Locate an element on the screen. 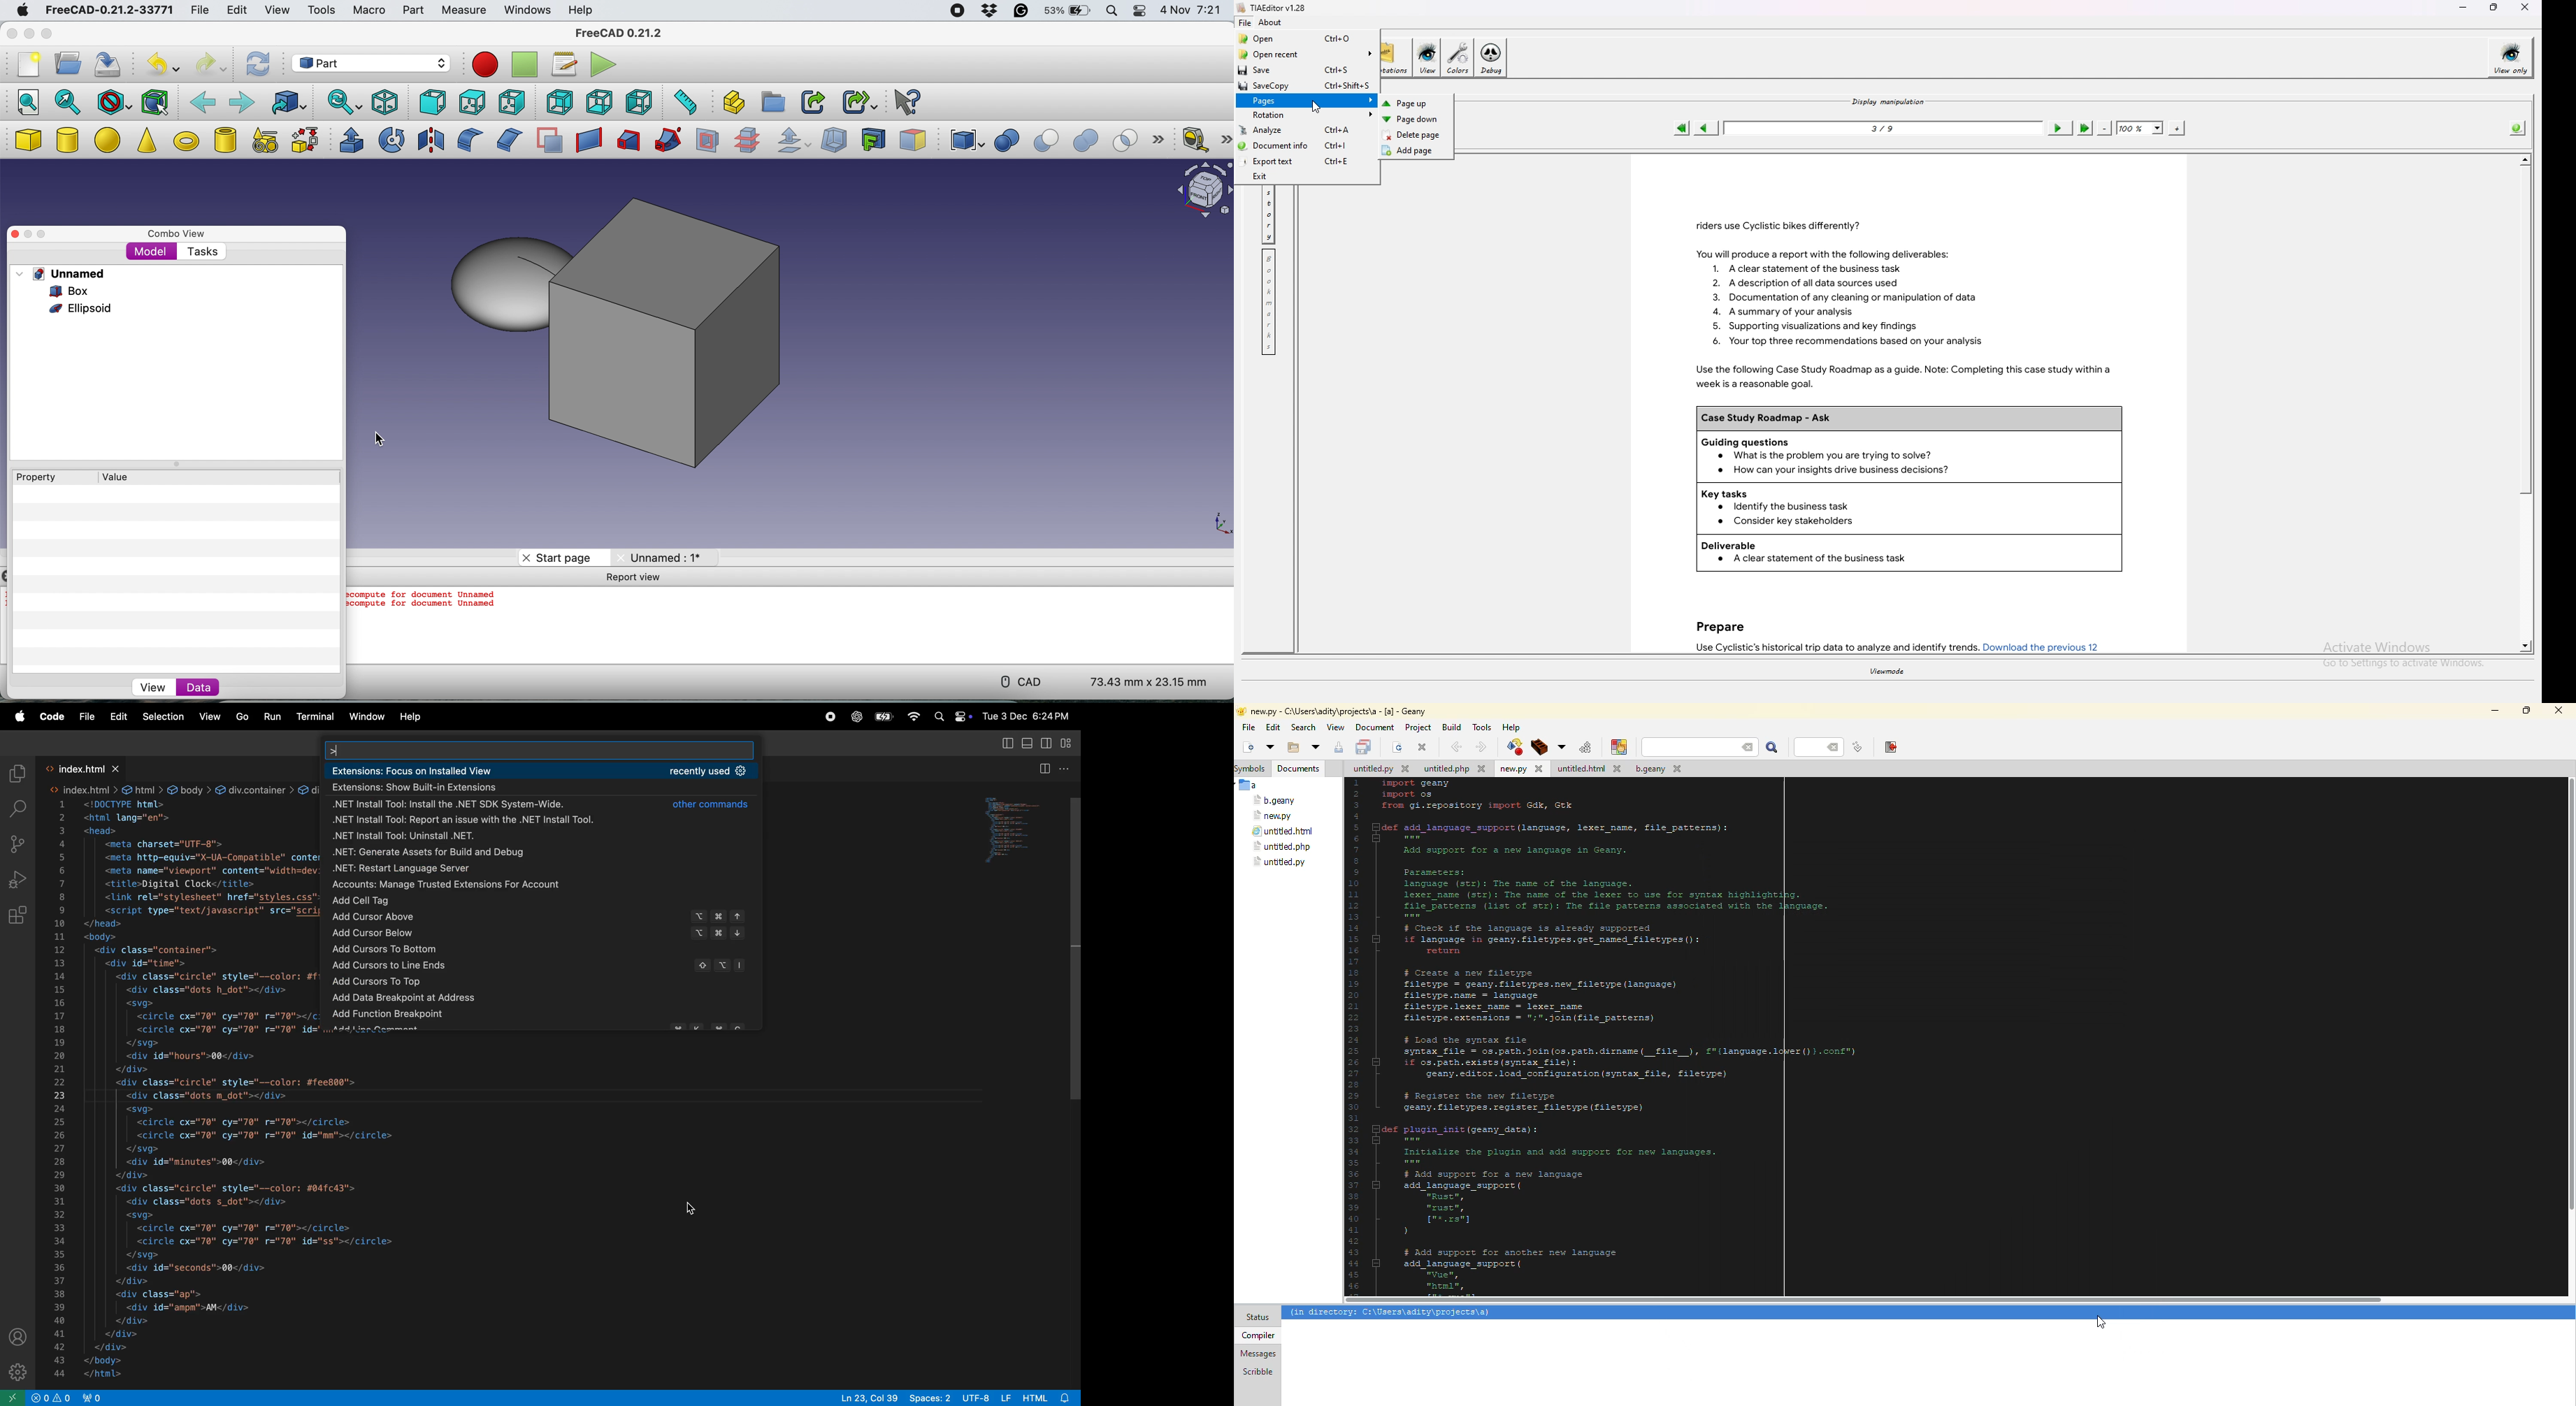  file is located at coordinates (200, 11).